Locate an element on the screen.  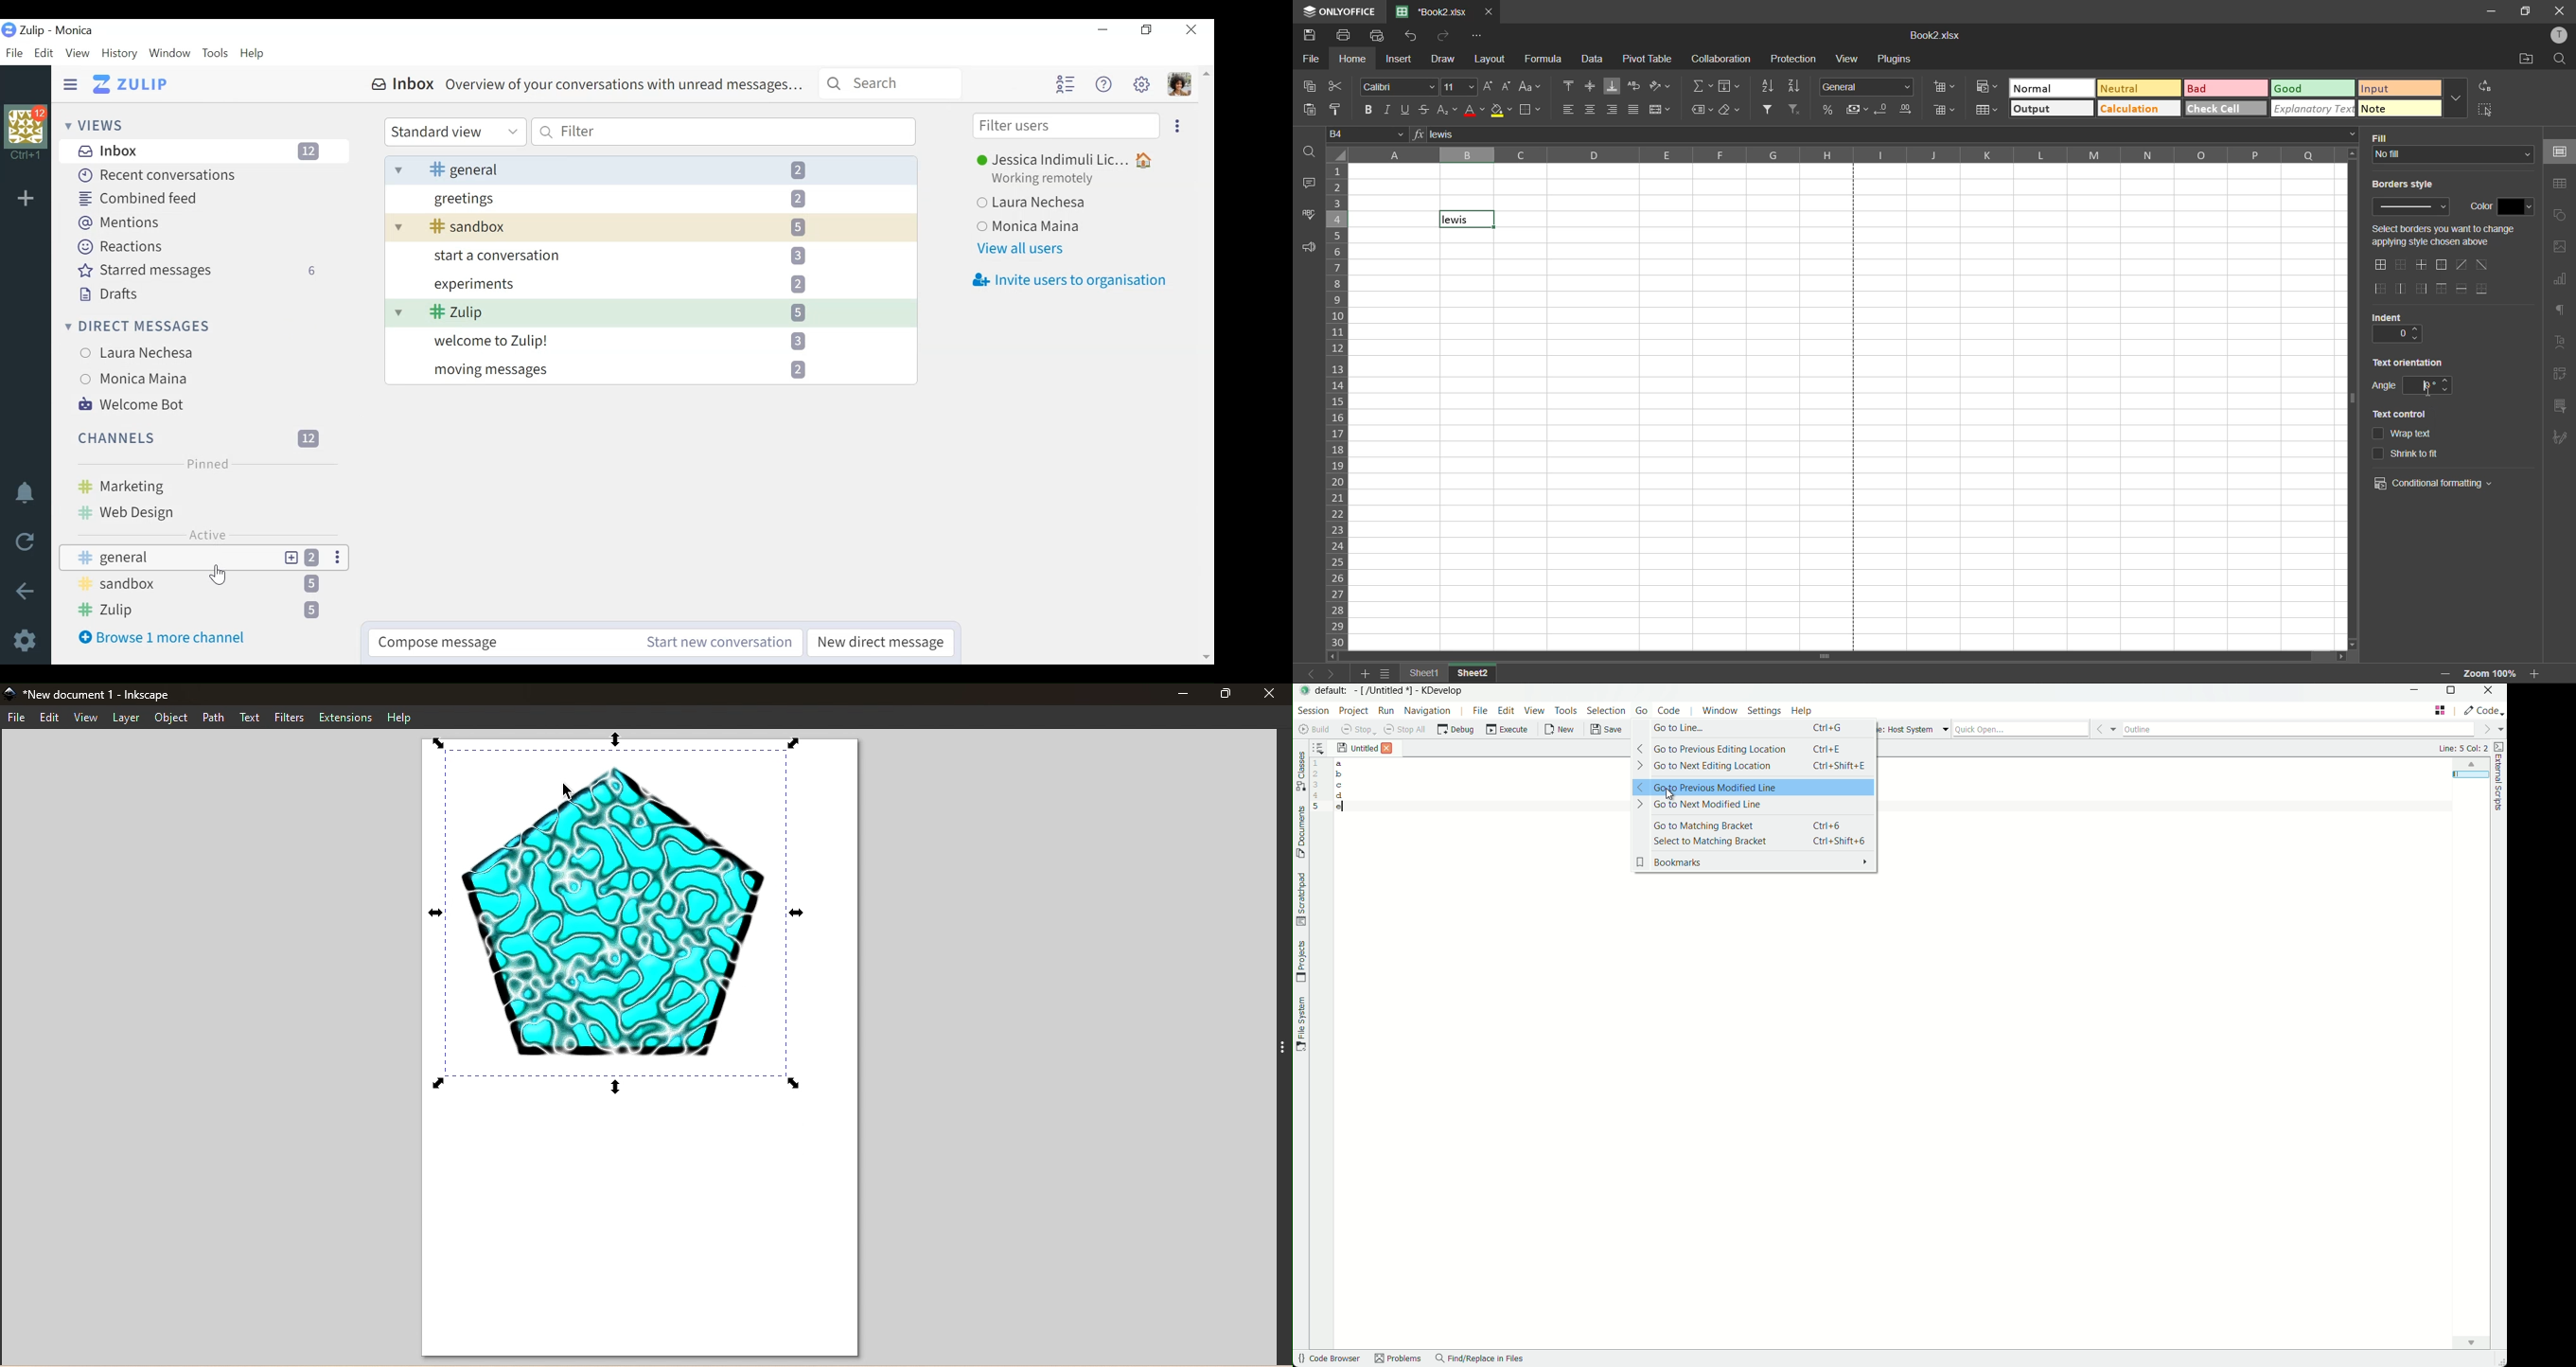
stop is located at coordinates (1355, 730).